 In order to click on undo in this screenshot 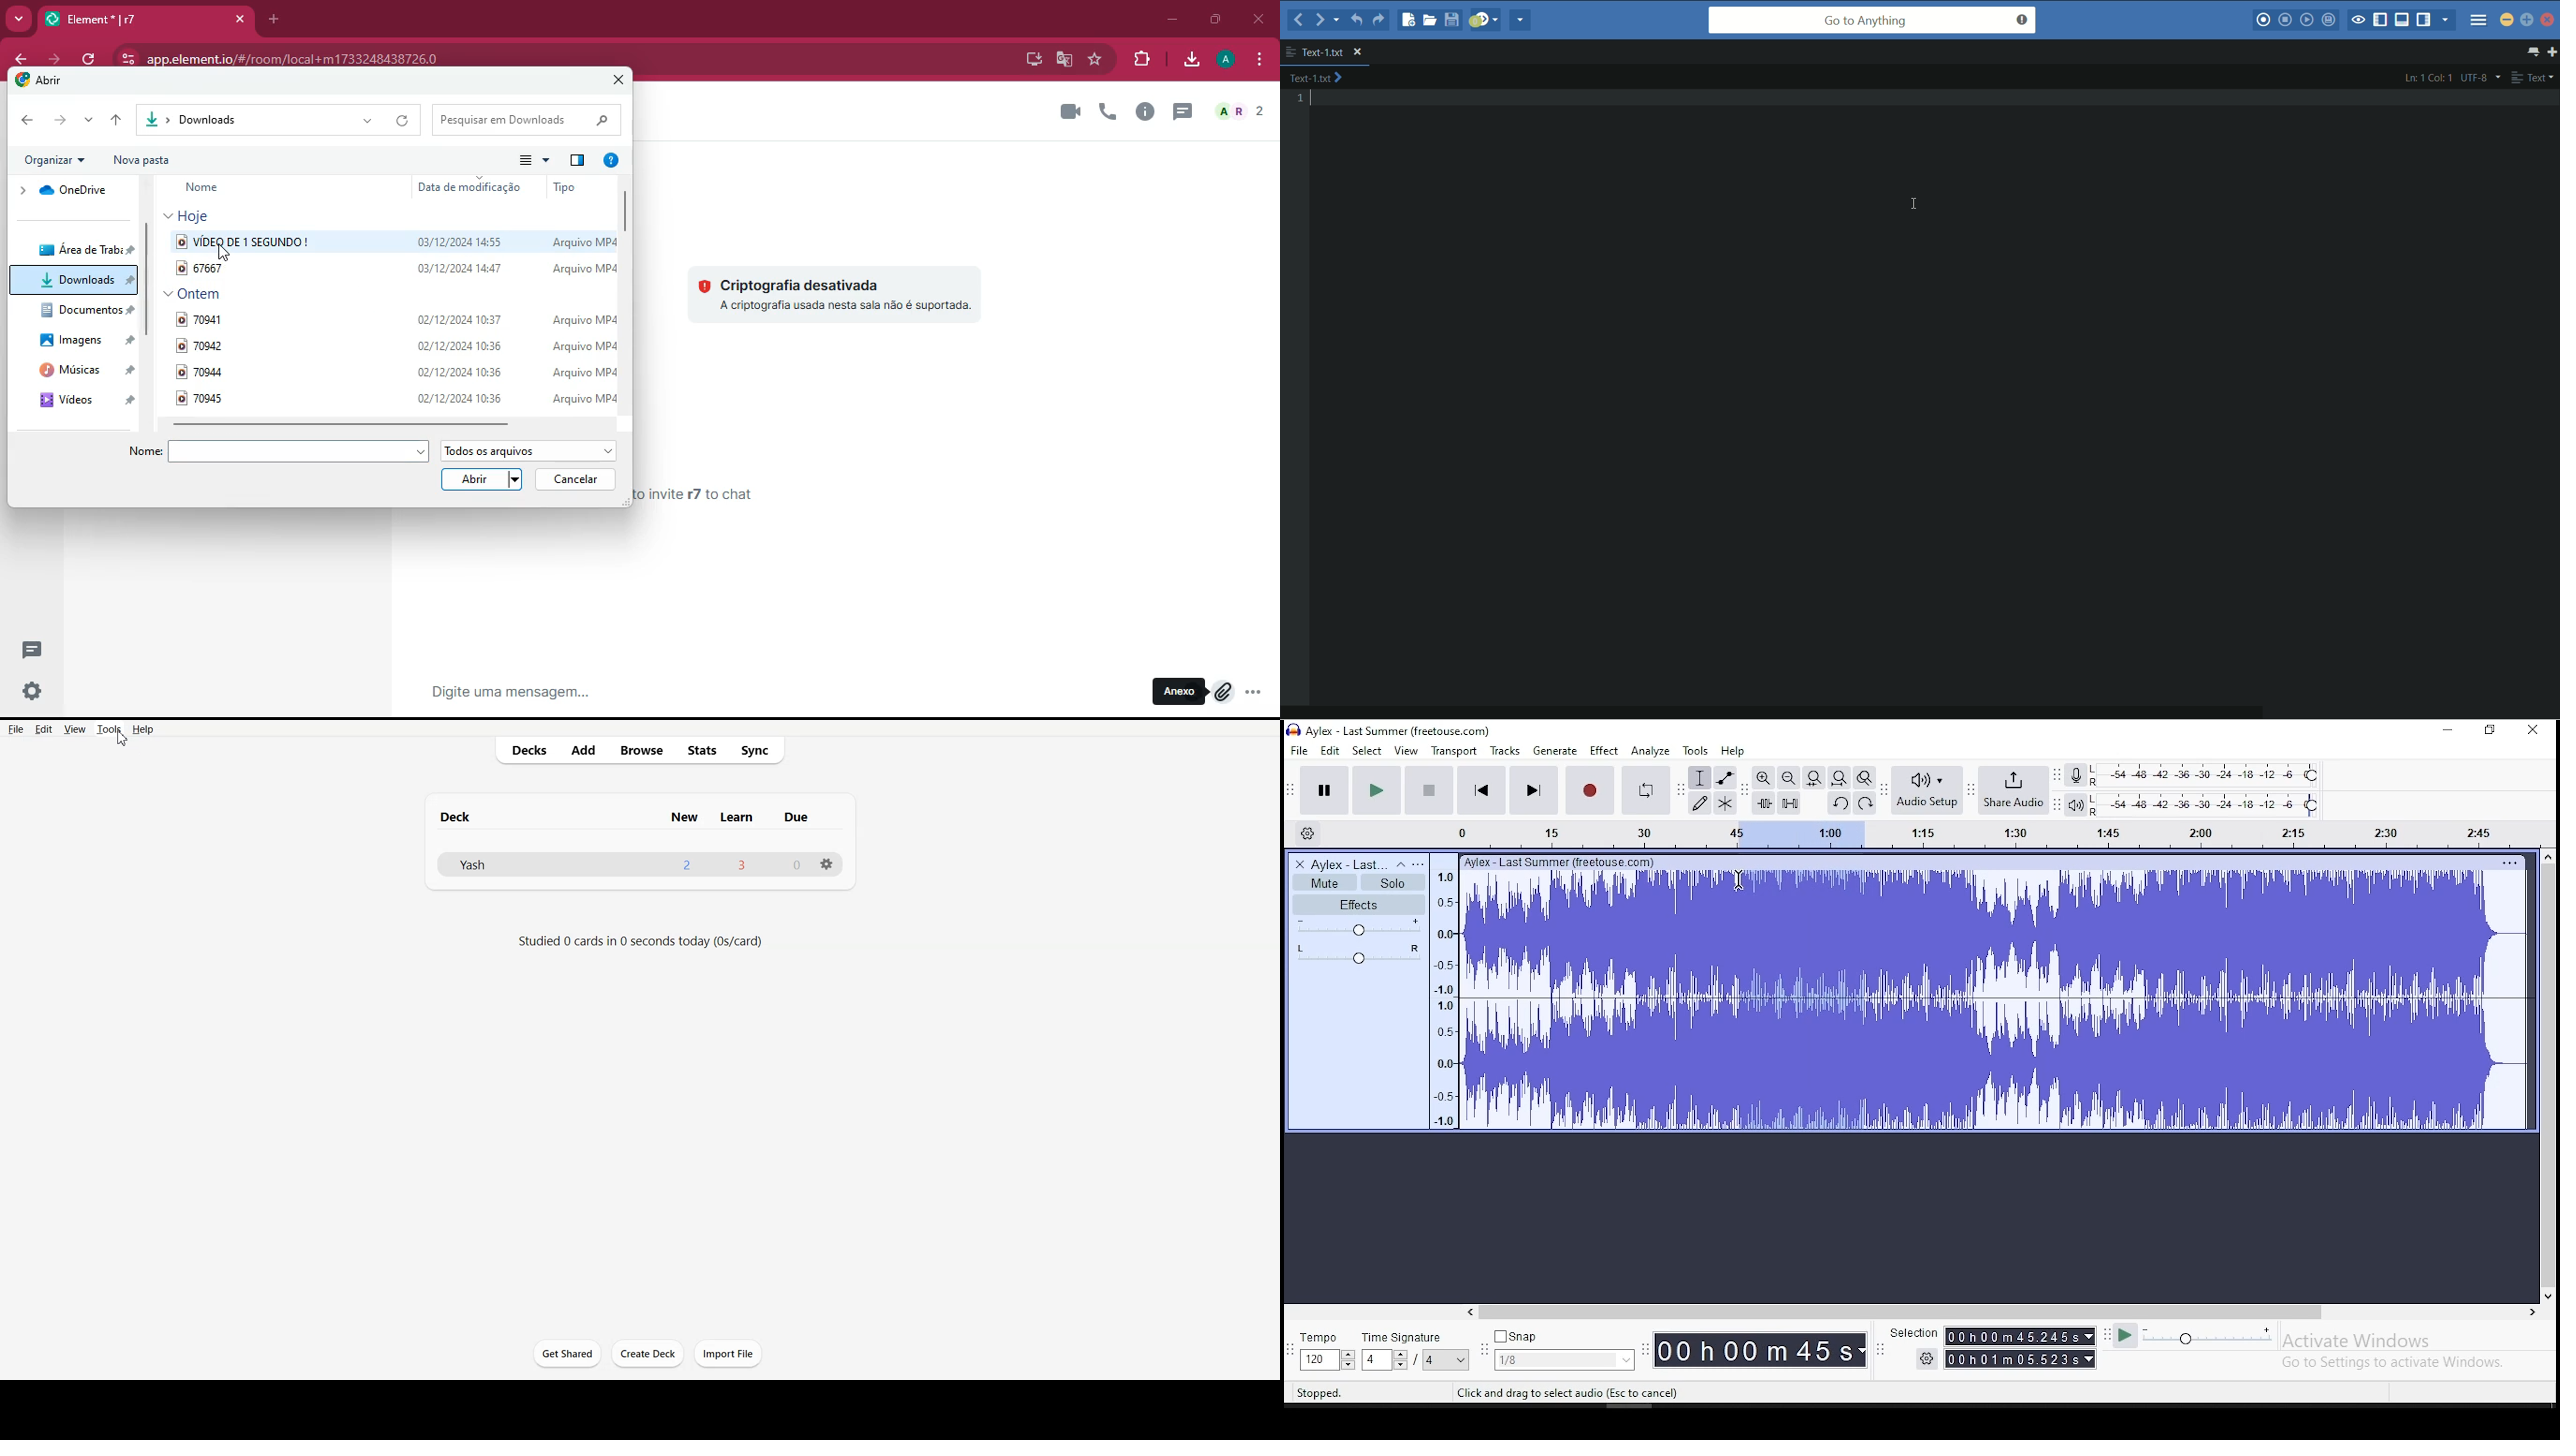, I will do `click(1838, 803)`.